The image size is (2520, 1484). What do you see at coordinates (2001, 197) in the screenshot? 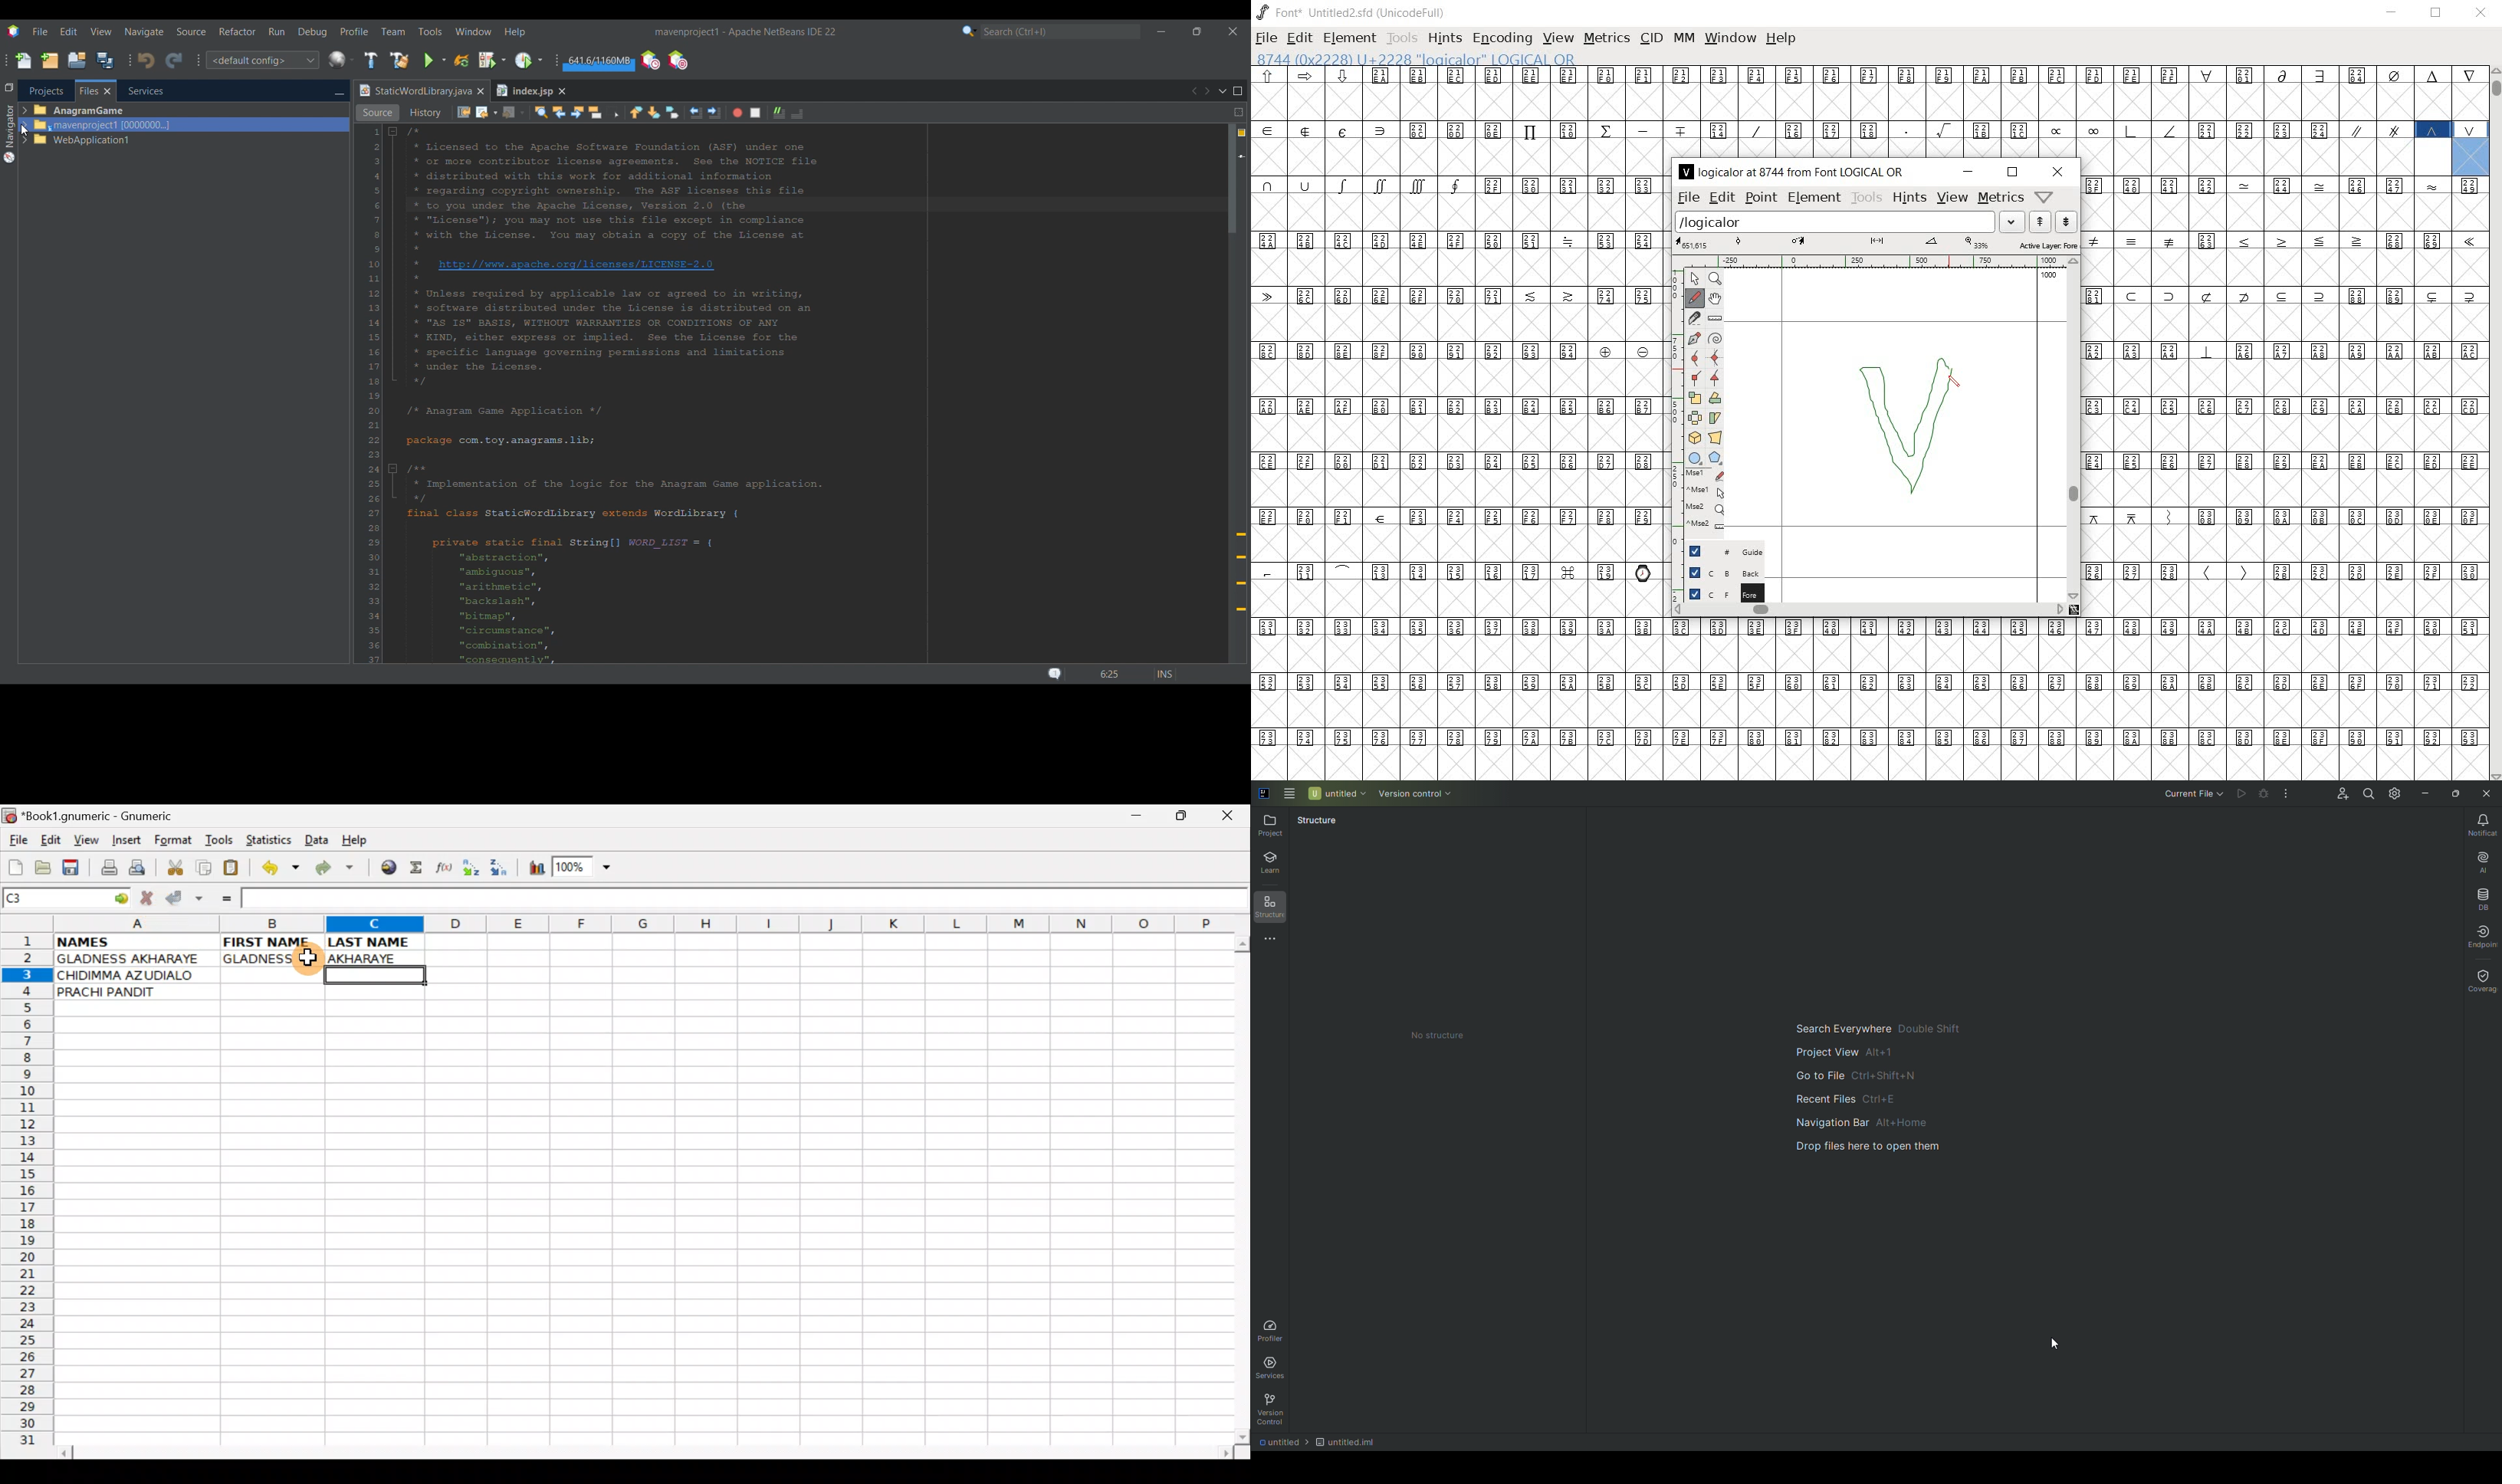
I see `metrics` at bounding box center [2001, 197].